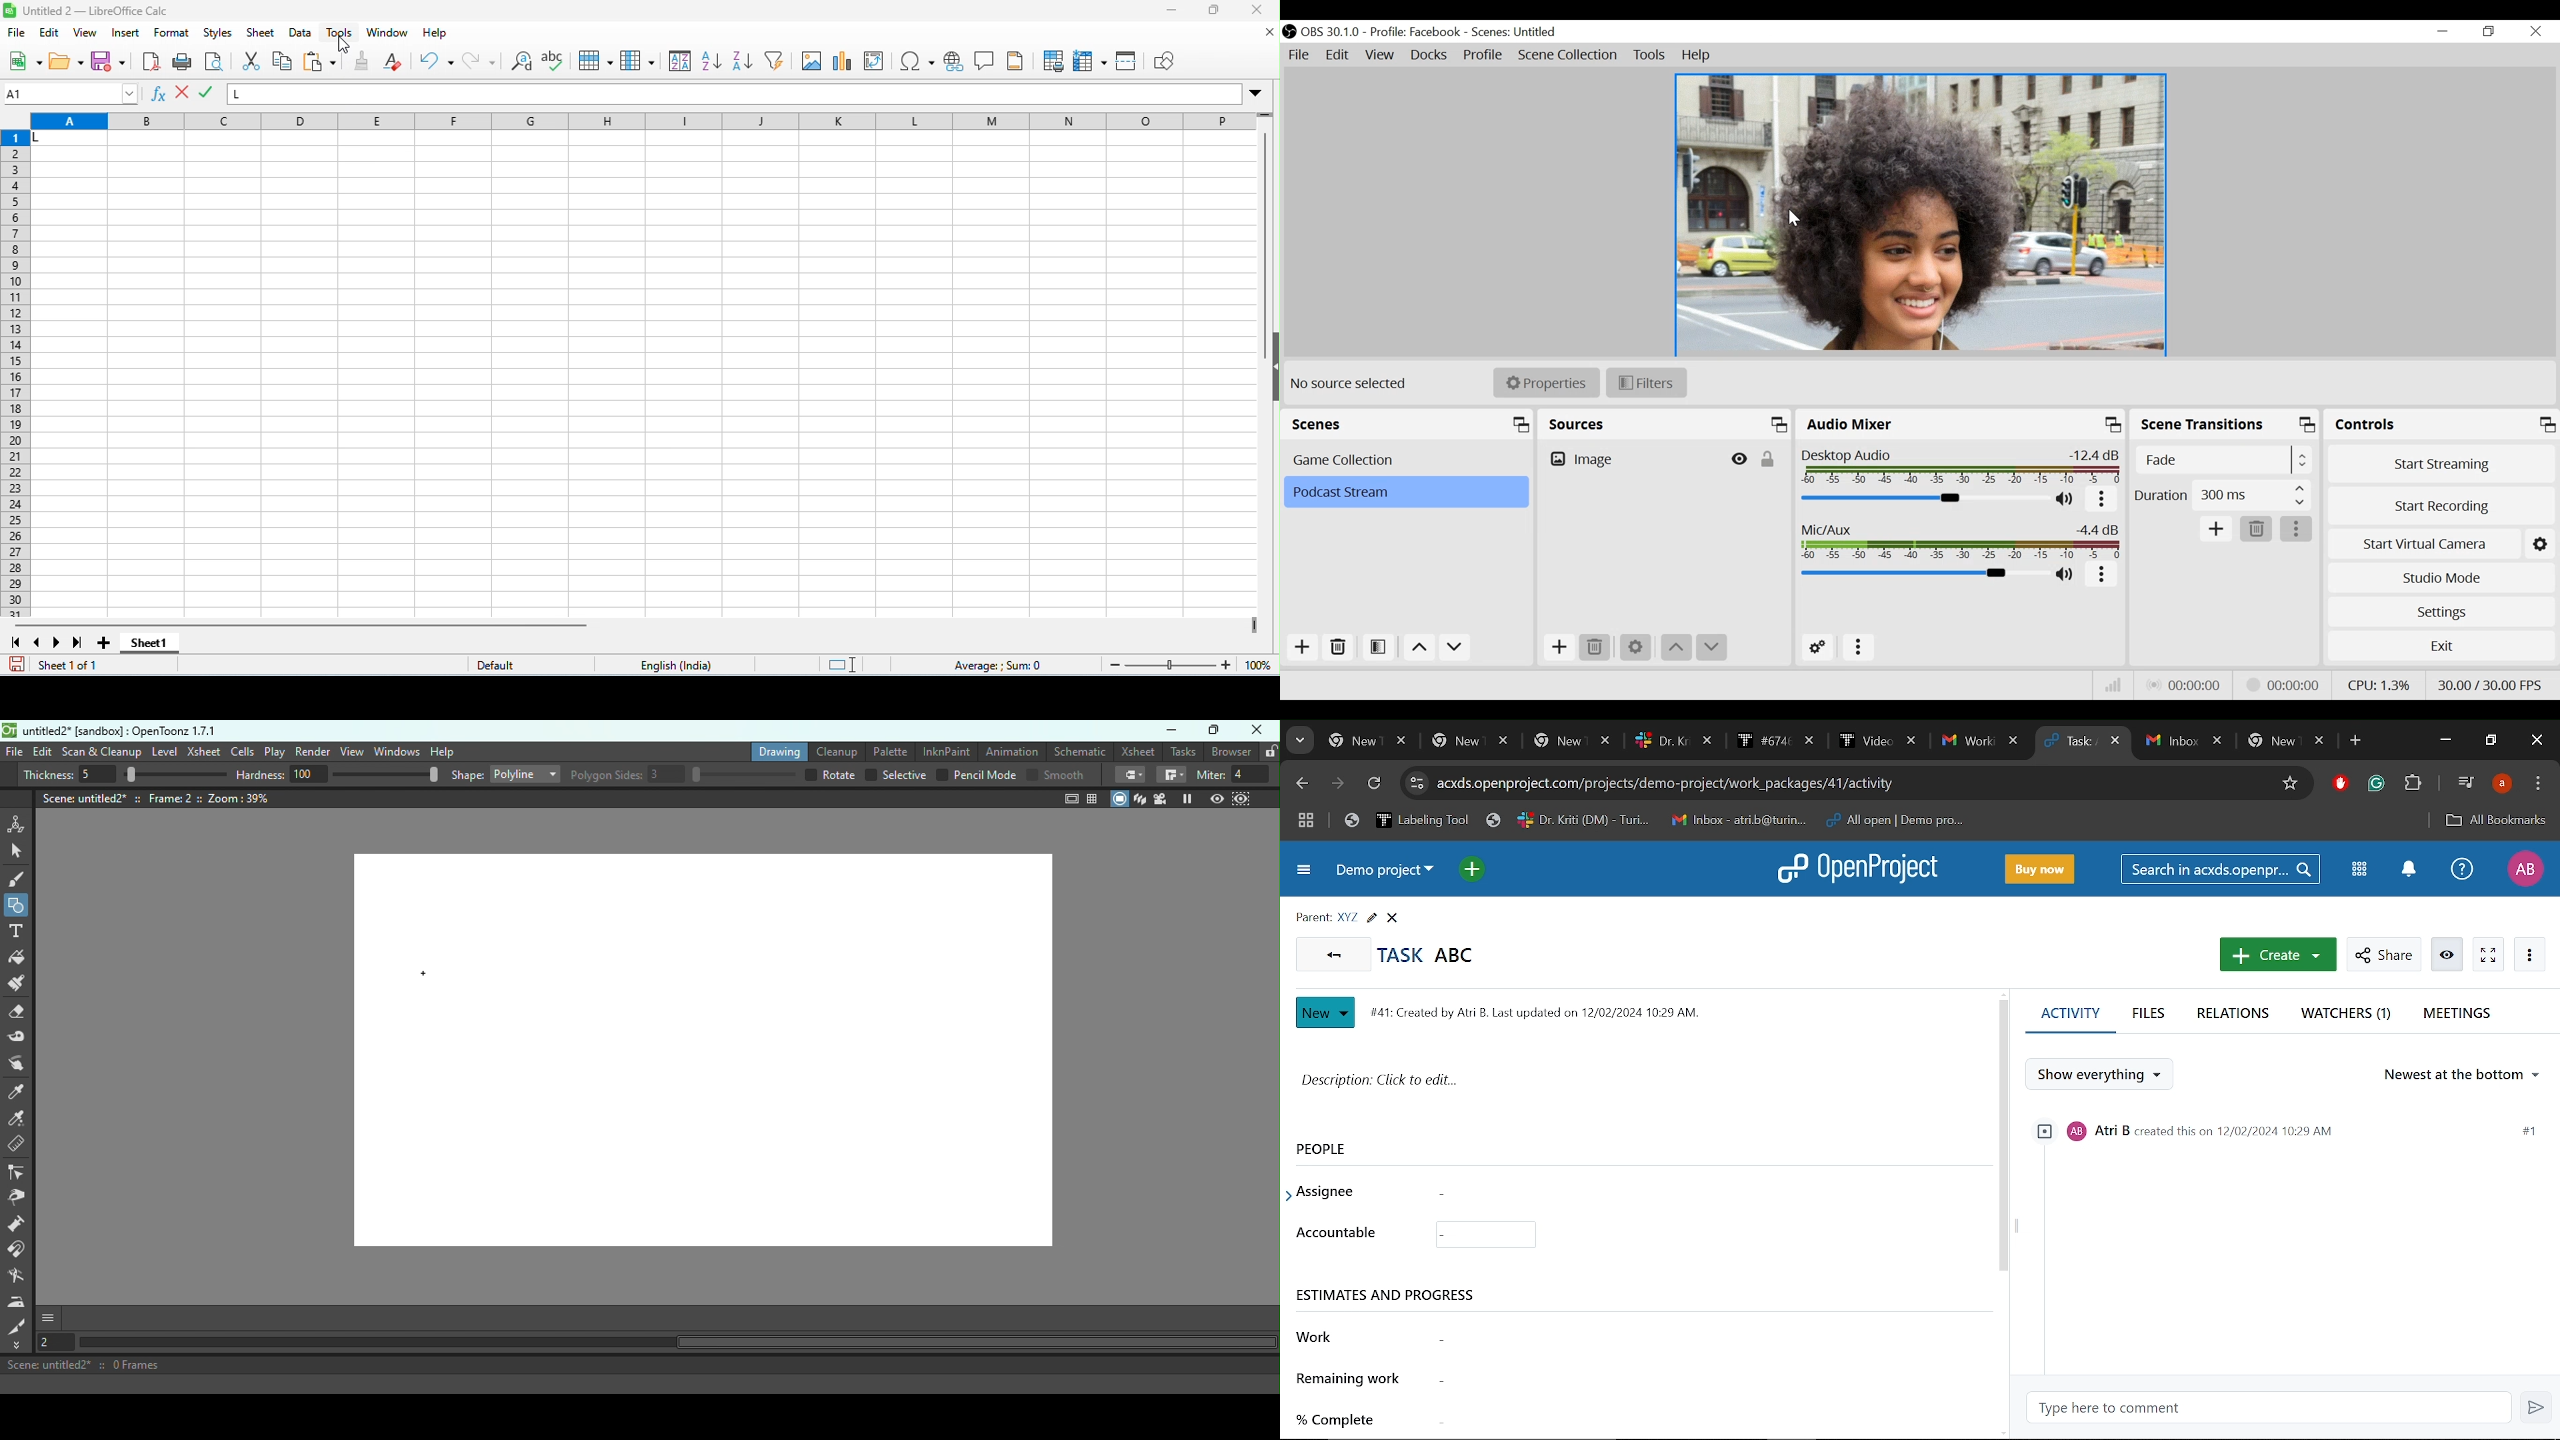  What do you see at coordinates (350, 751) in the screenshot?
I see `View` at bounding box center [350, 751].